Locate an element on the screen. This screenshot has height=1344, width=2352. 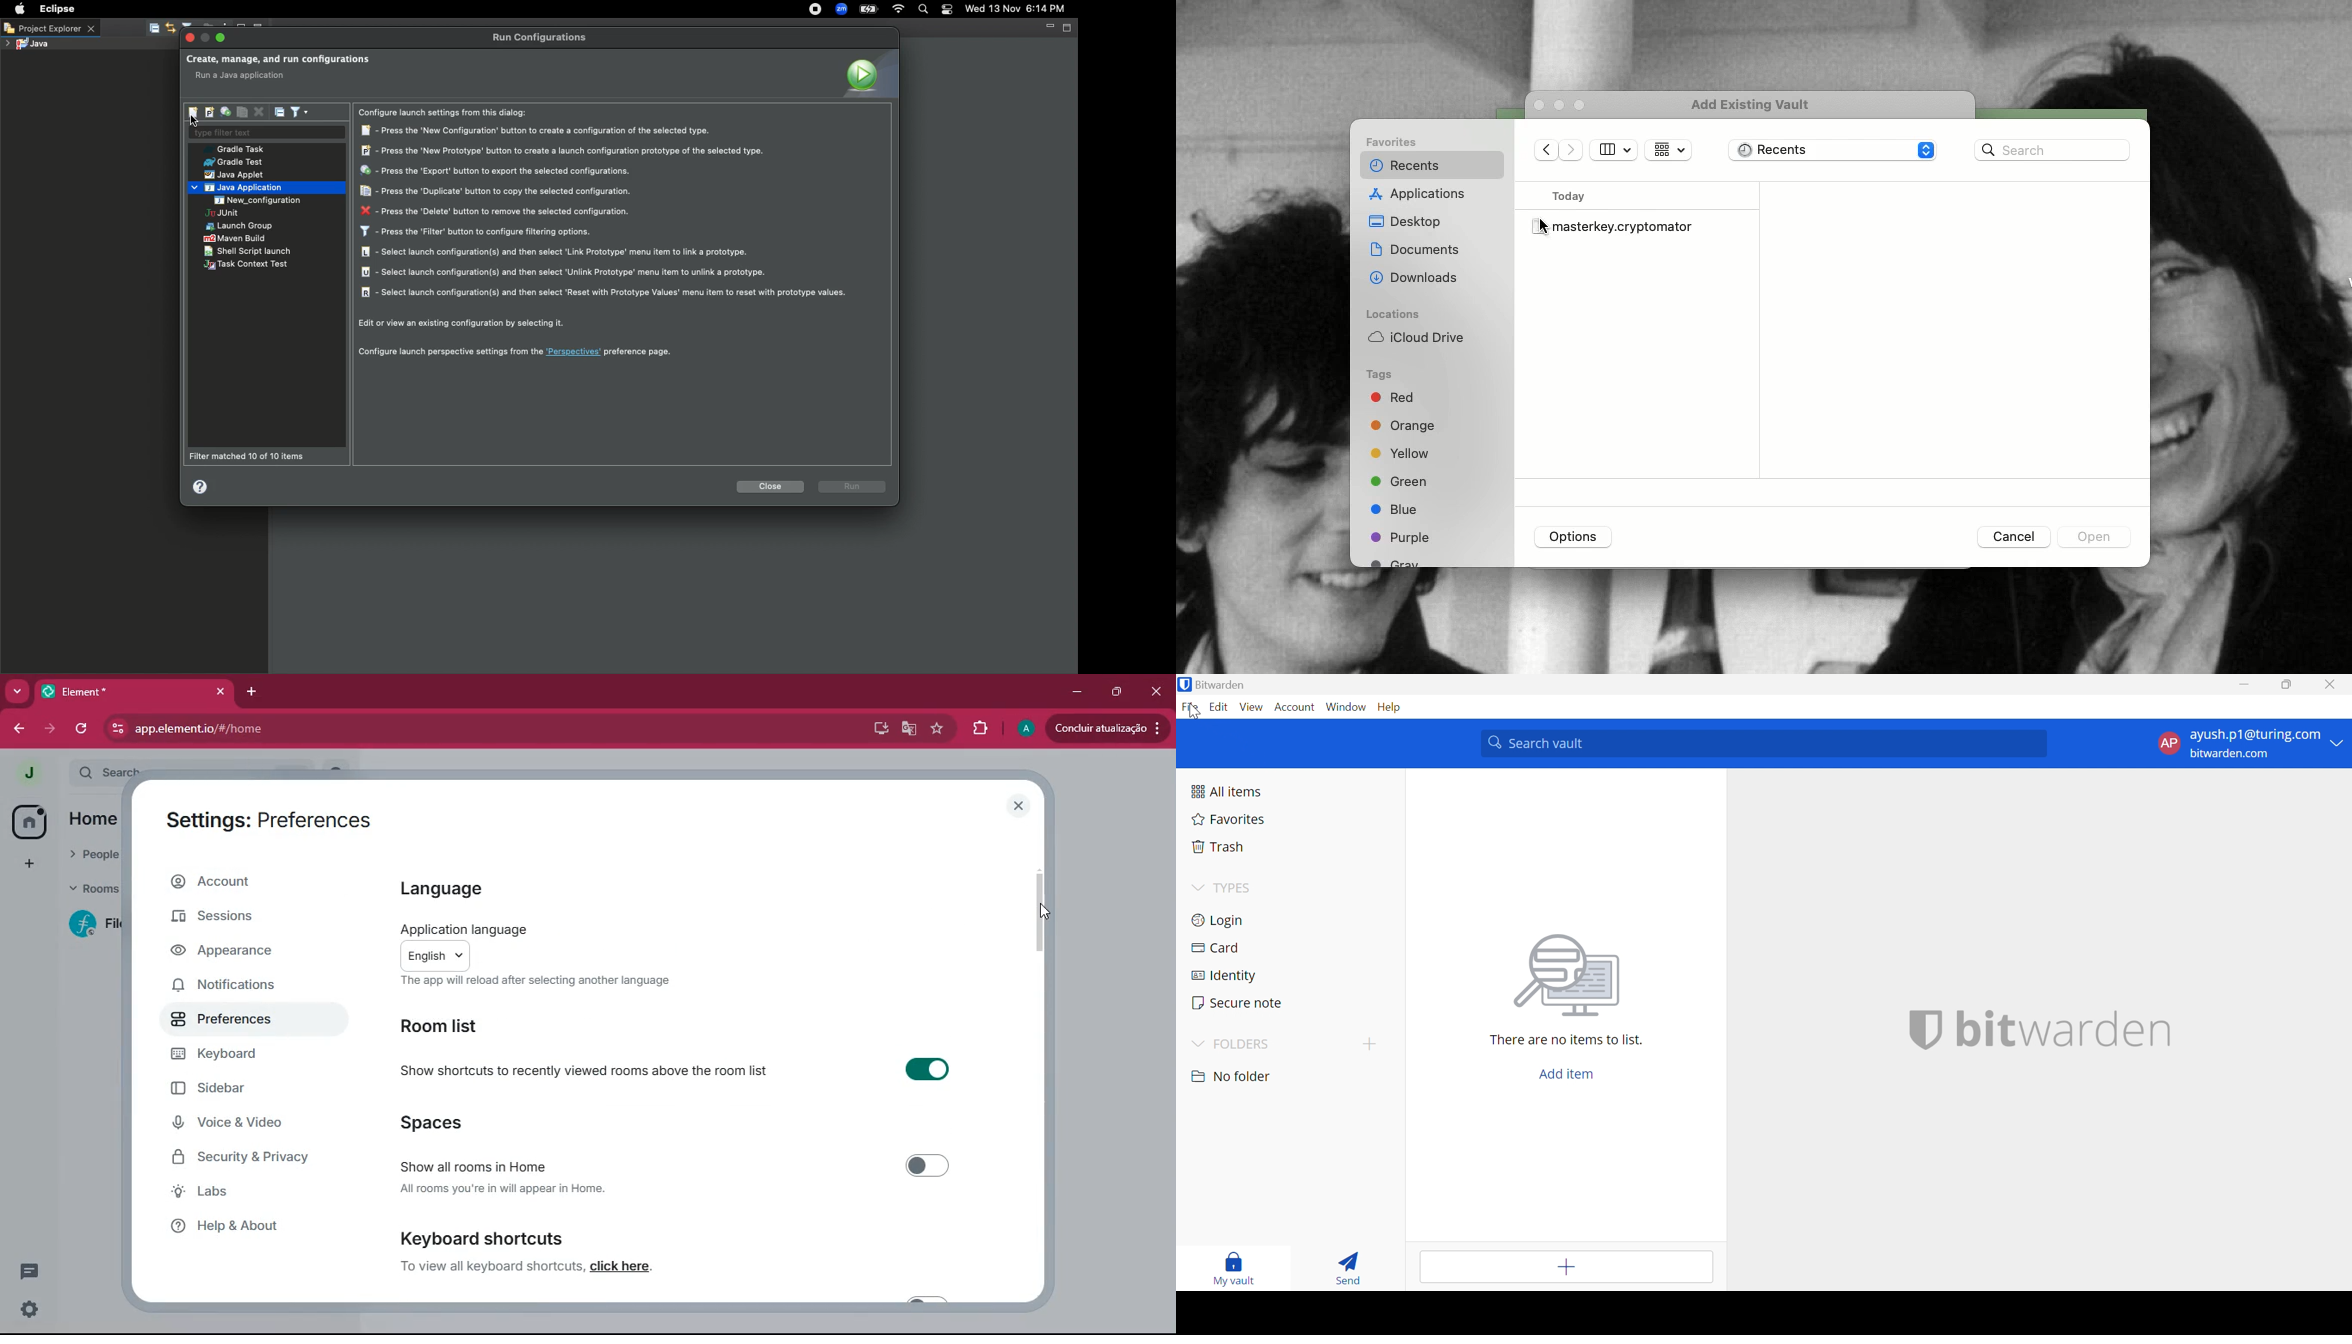
Recents is located at coordinates (1402, 166).